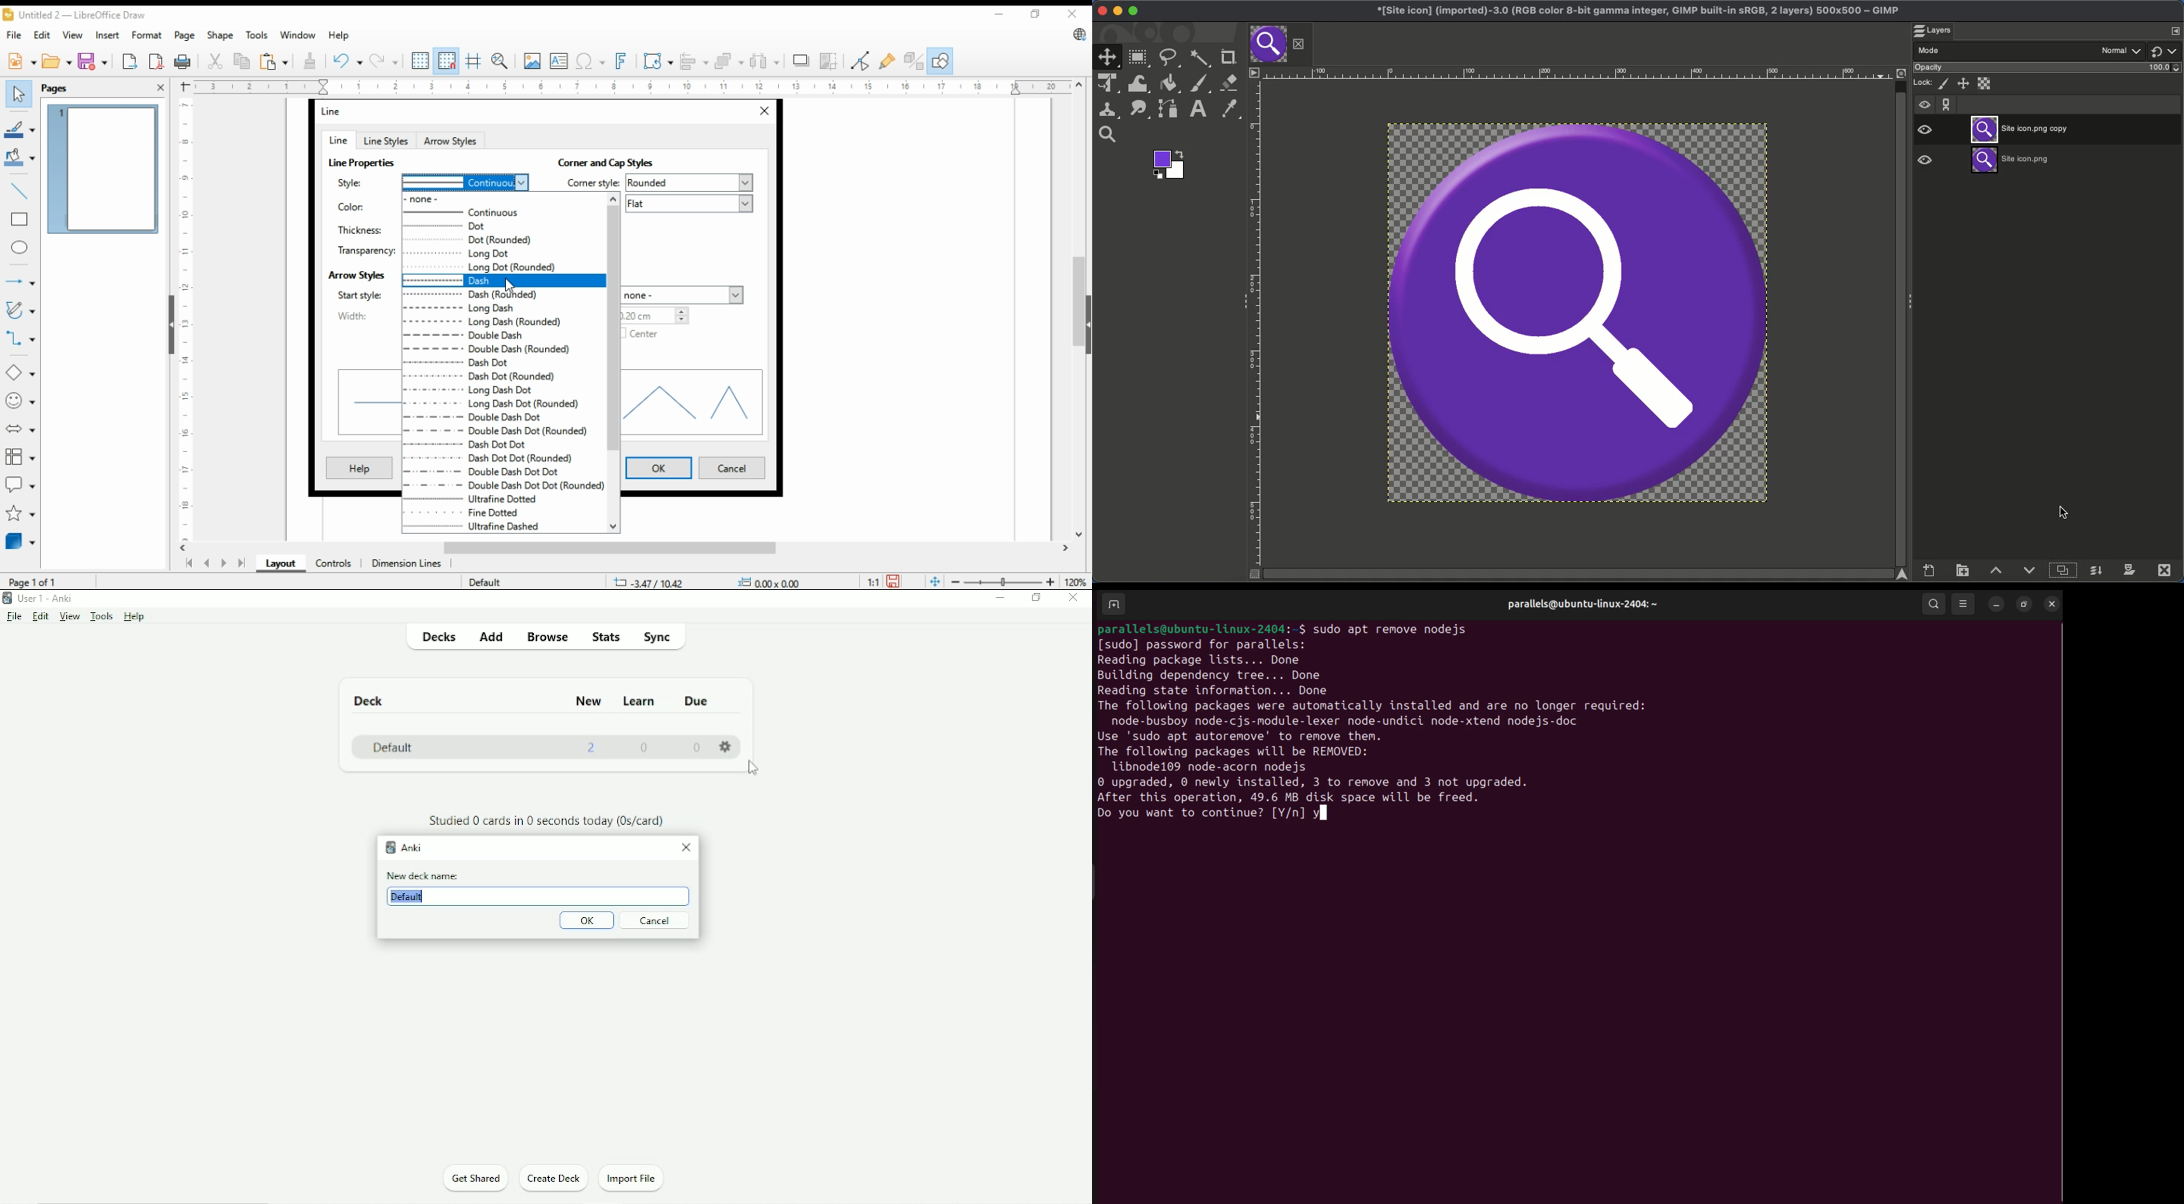 The width and height of the screenshot is (2184, 1204). What do you see at coordinates (102, 169) in the screenshot?
I see `page 1` at bounding box center [102, 169].